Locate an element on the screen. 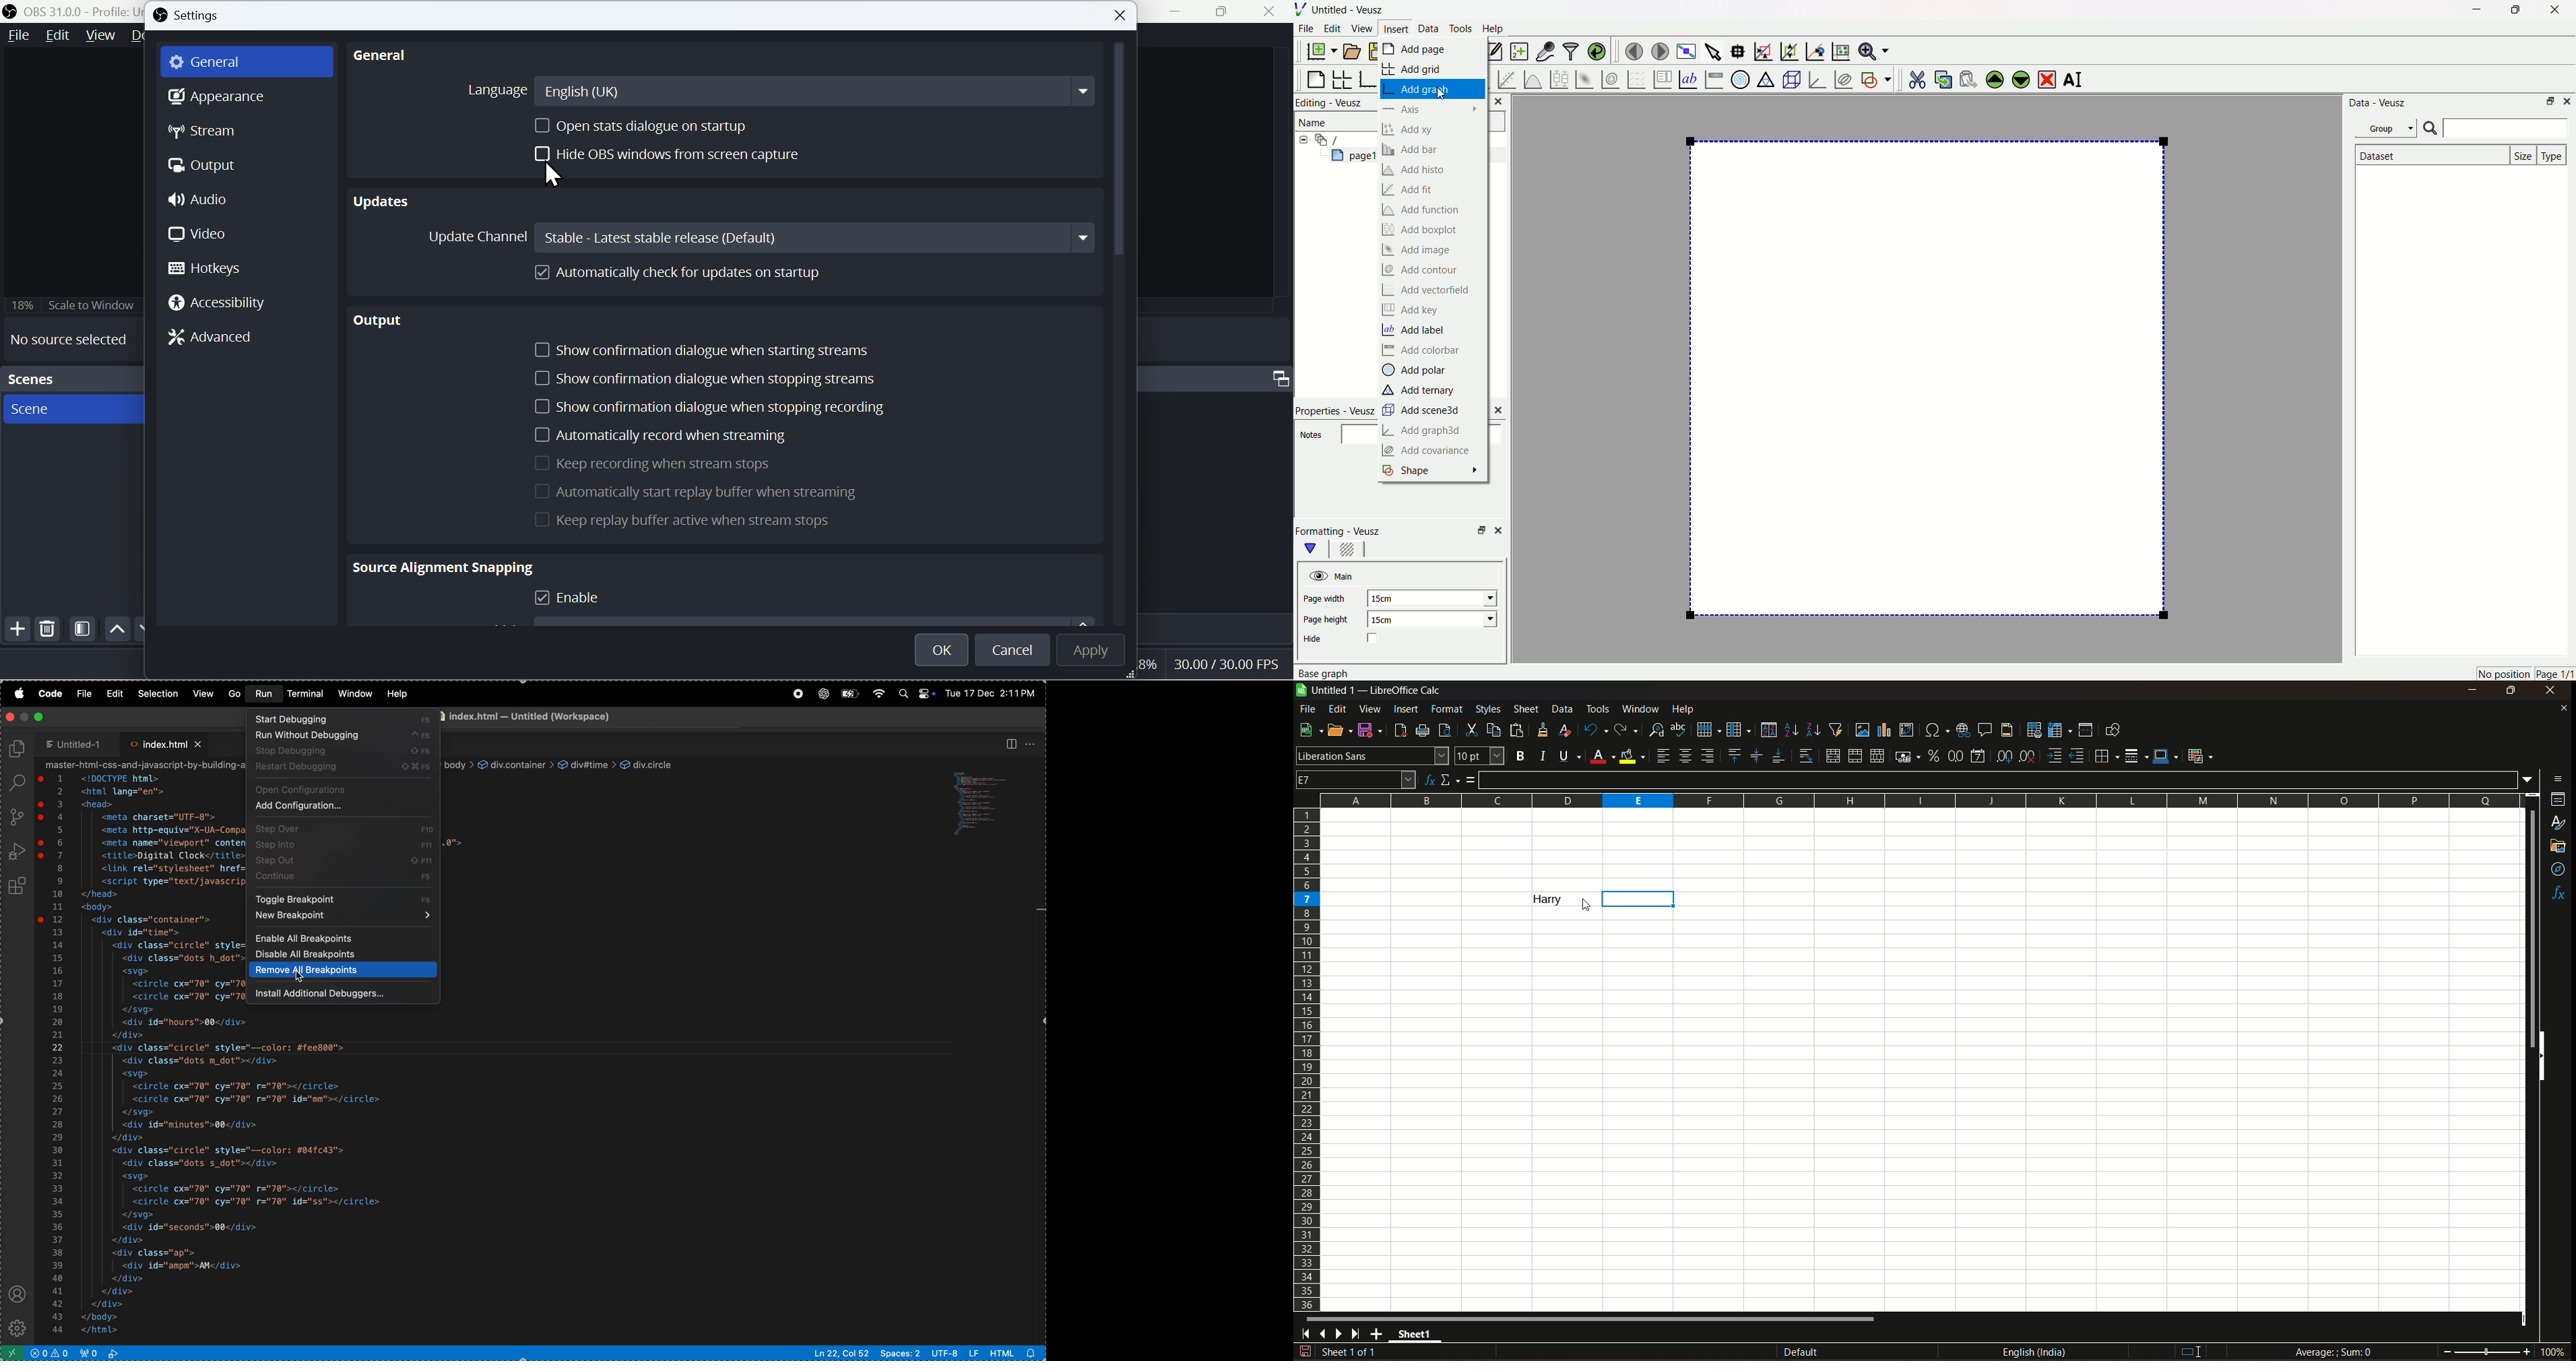 Image resolution: width=2576 pixels, height=1372 pixels. Cancel is located at coordinates (1013, 652).